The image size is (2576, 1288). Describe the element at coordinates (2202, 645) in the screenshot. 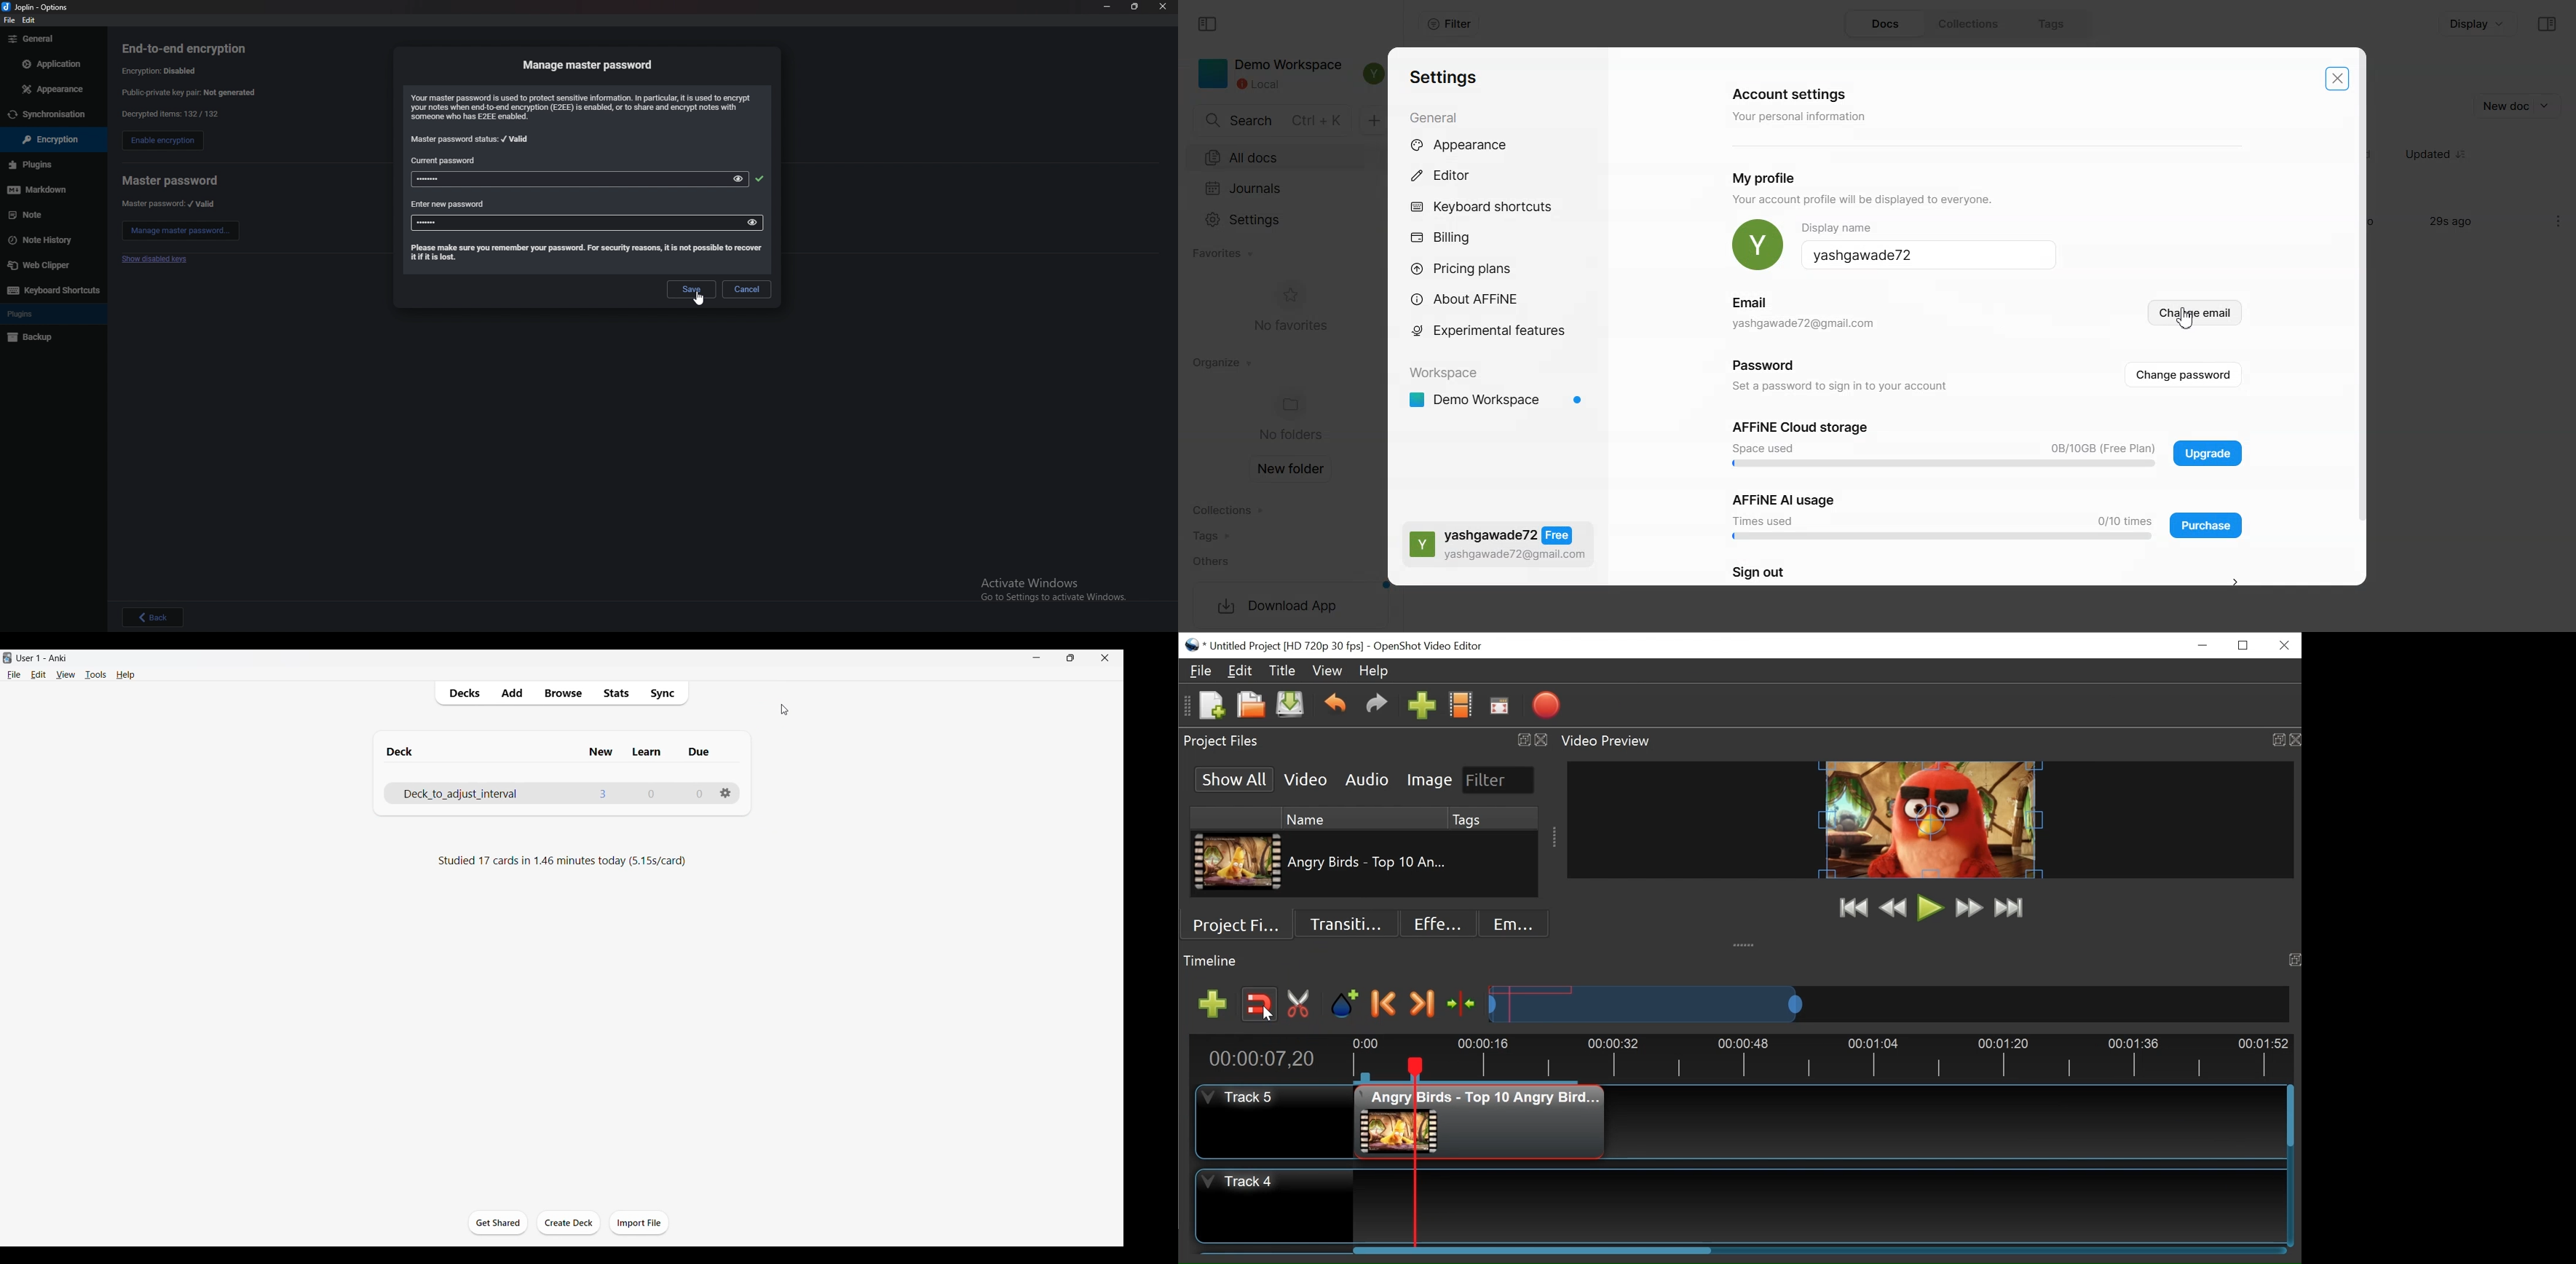

I see `minimize` at that location.